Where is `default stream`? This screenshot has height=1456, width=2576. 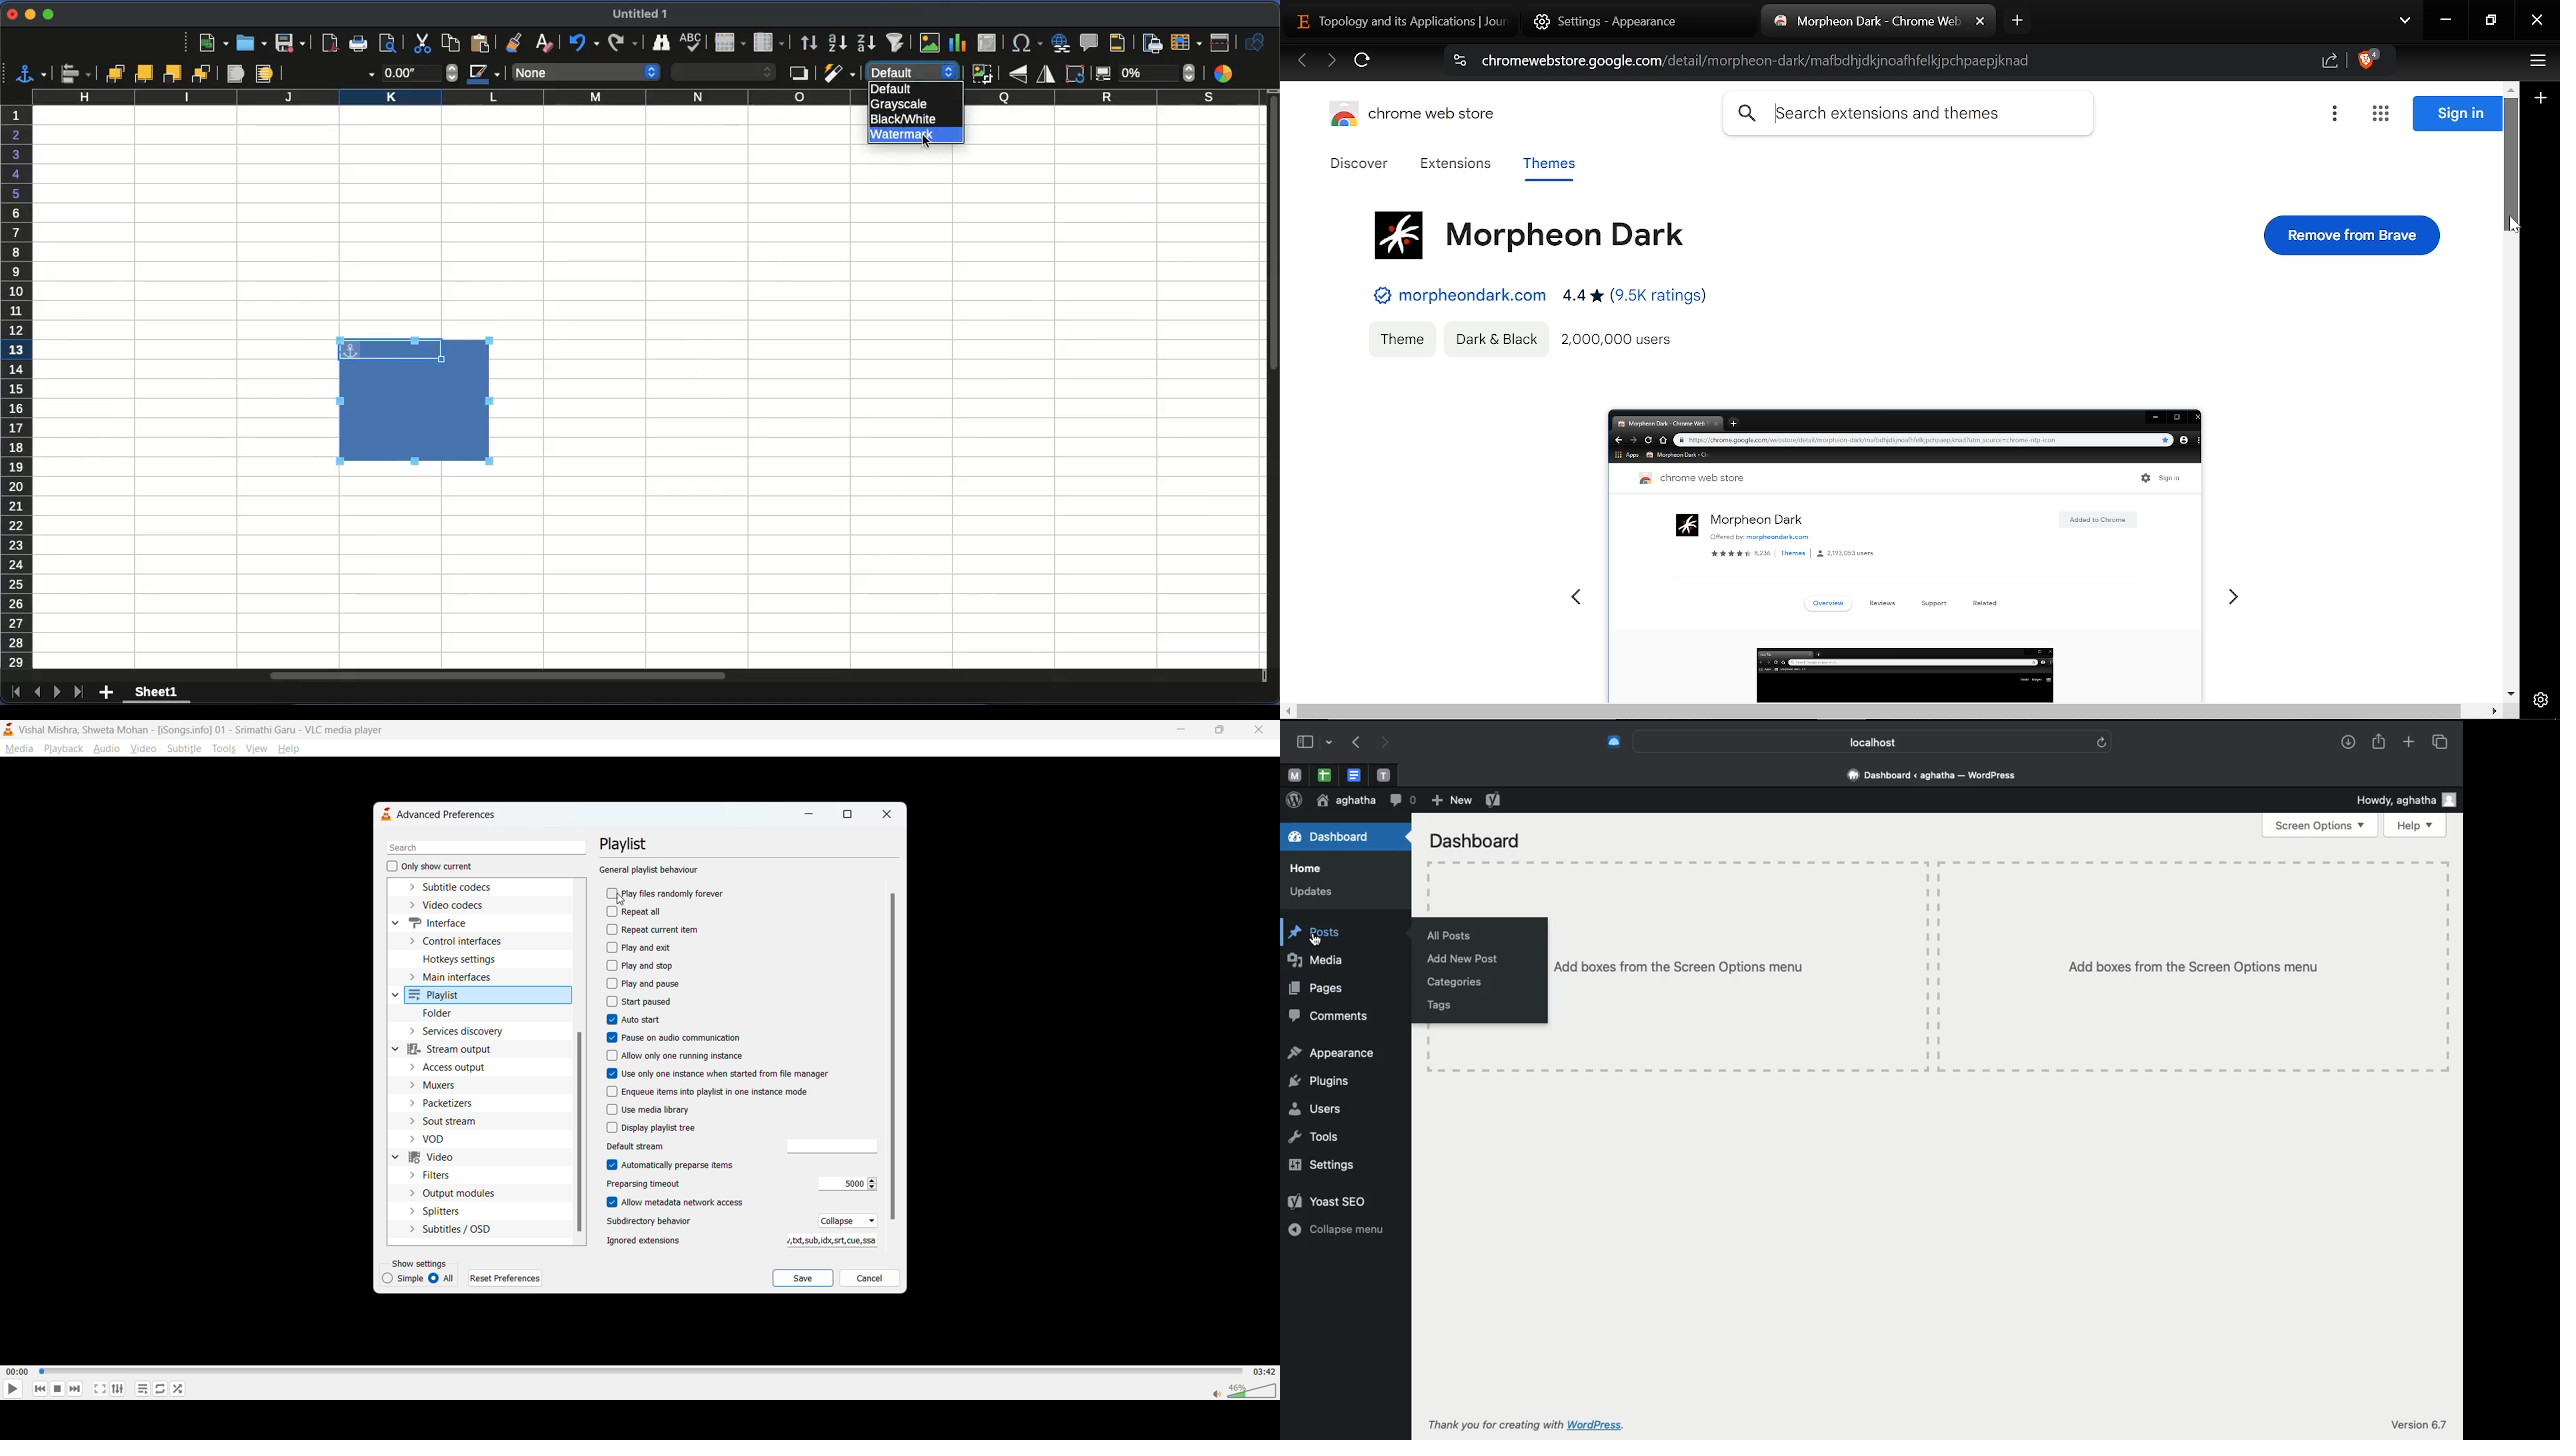
default stream is located at coordinates (659, 1146).